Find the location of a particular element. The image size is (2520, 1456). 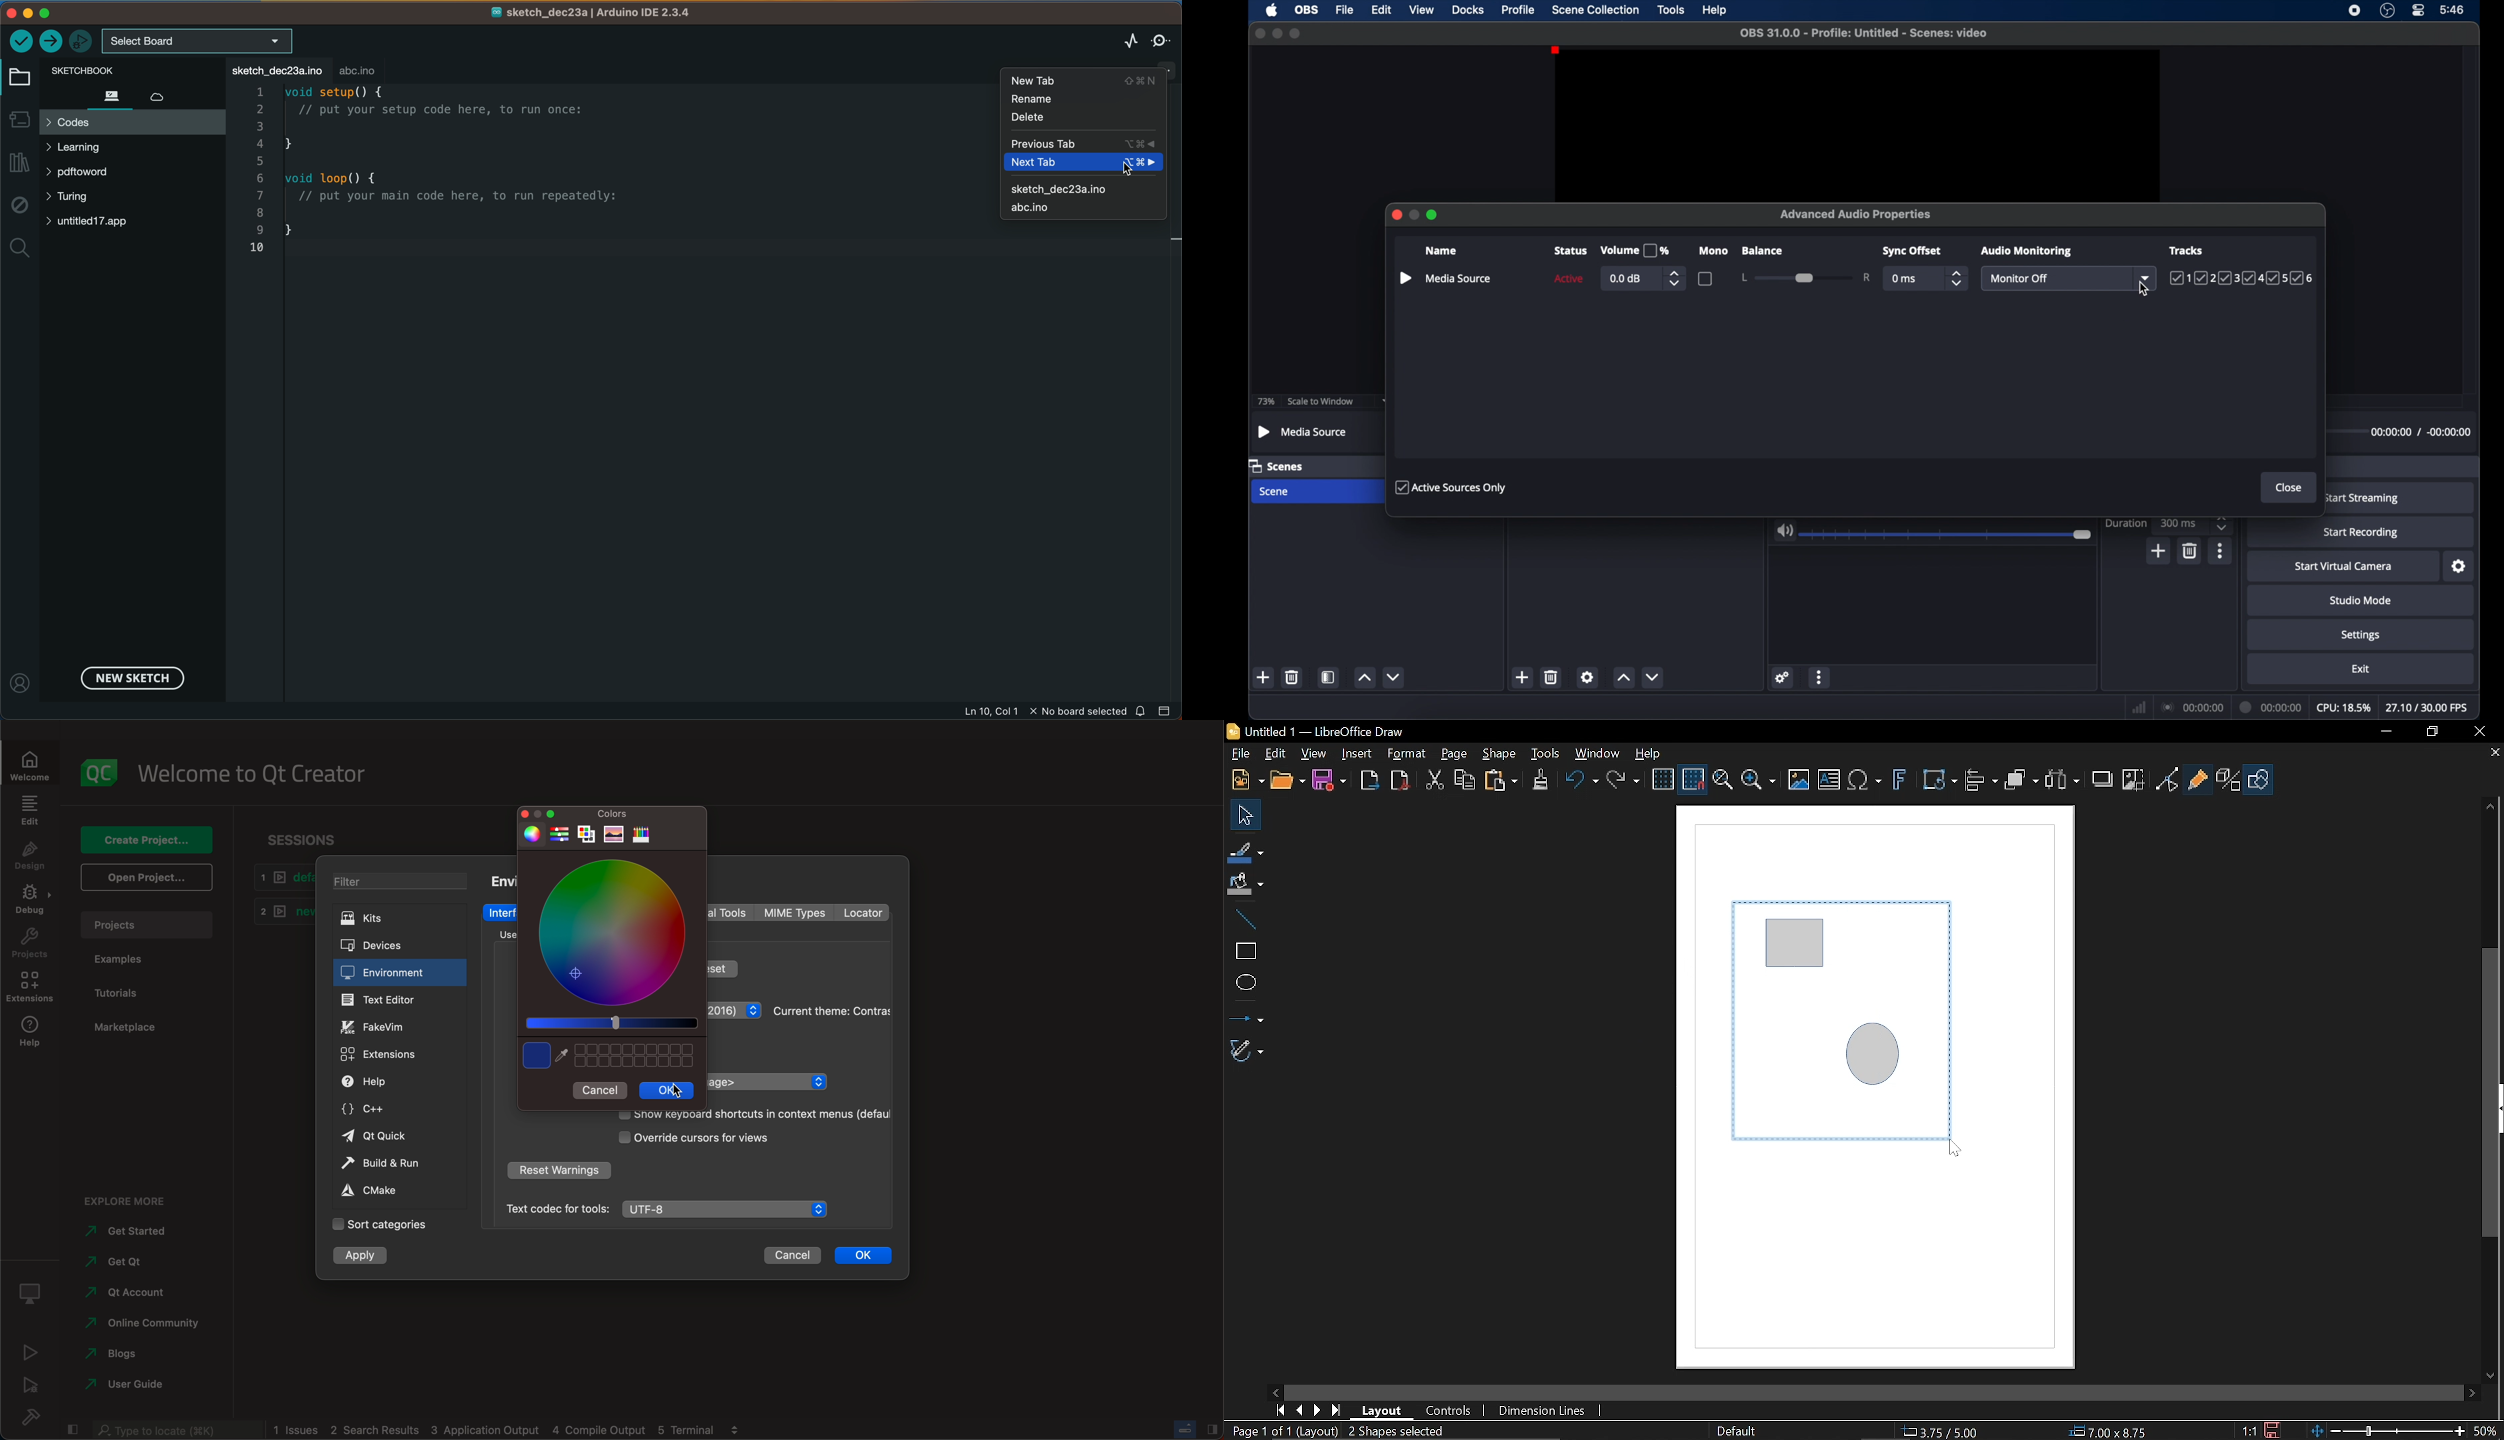

Scaling factor is located at coordinates (2247, 1431).